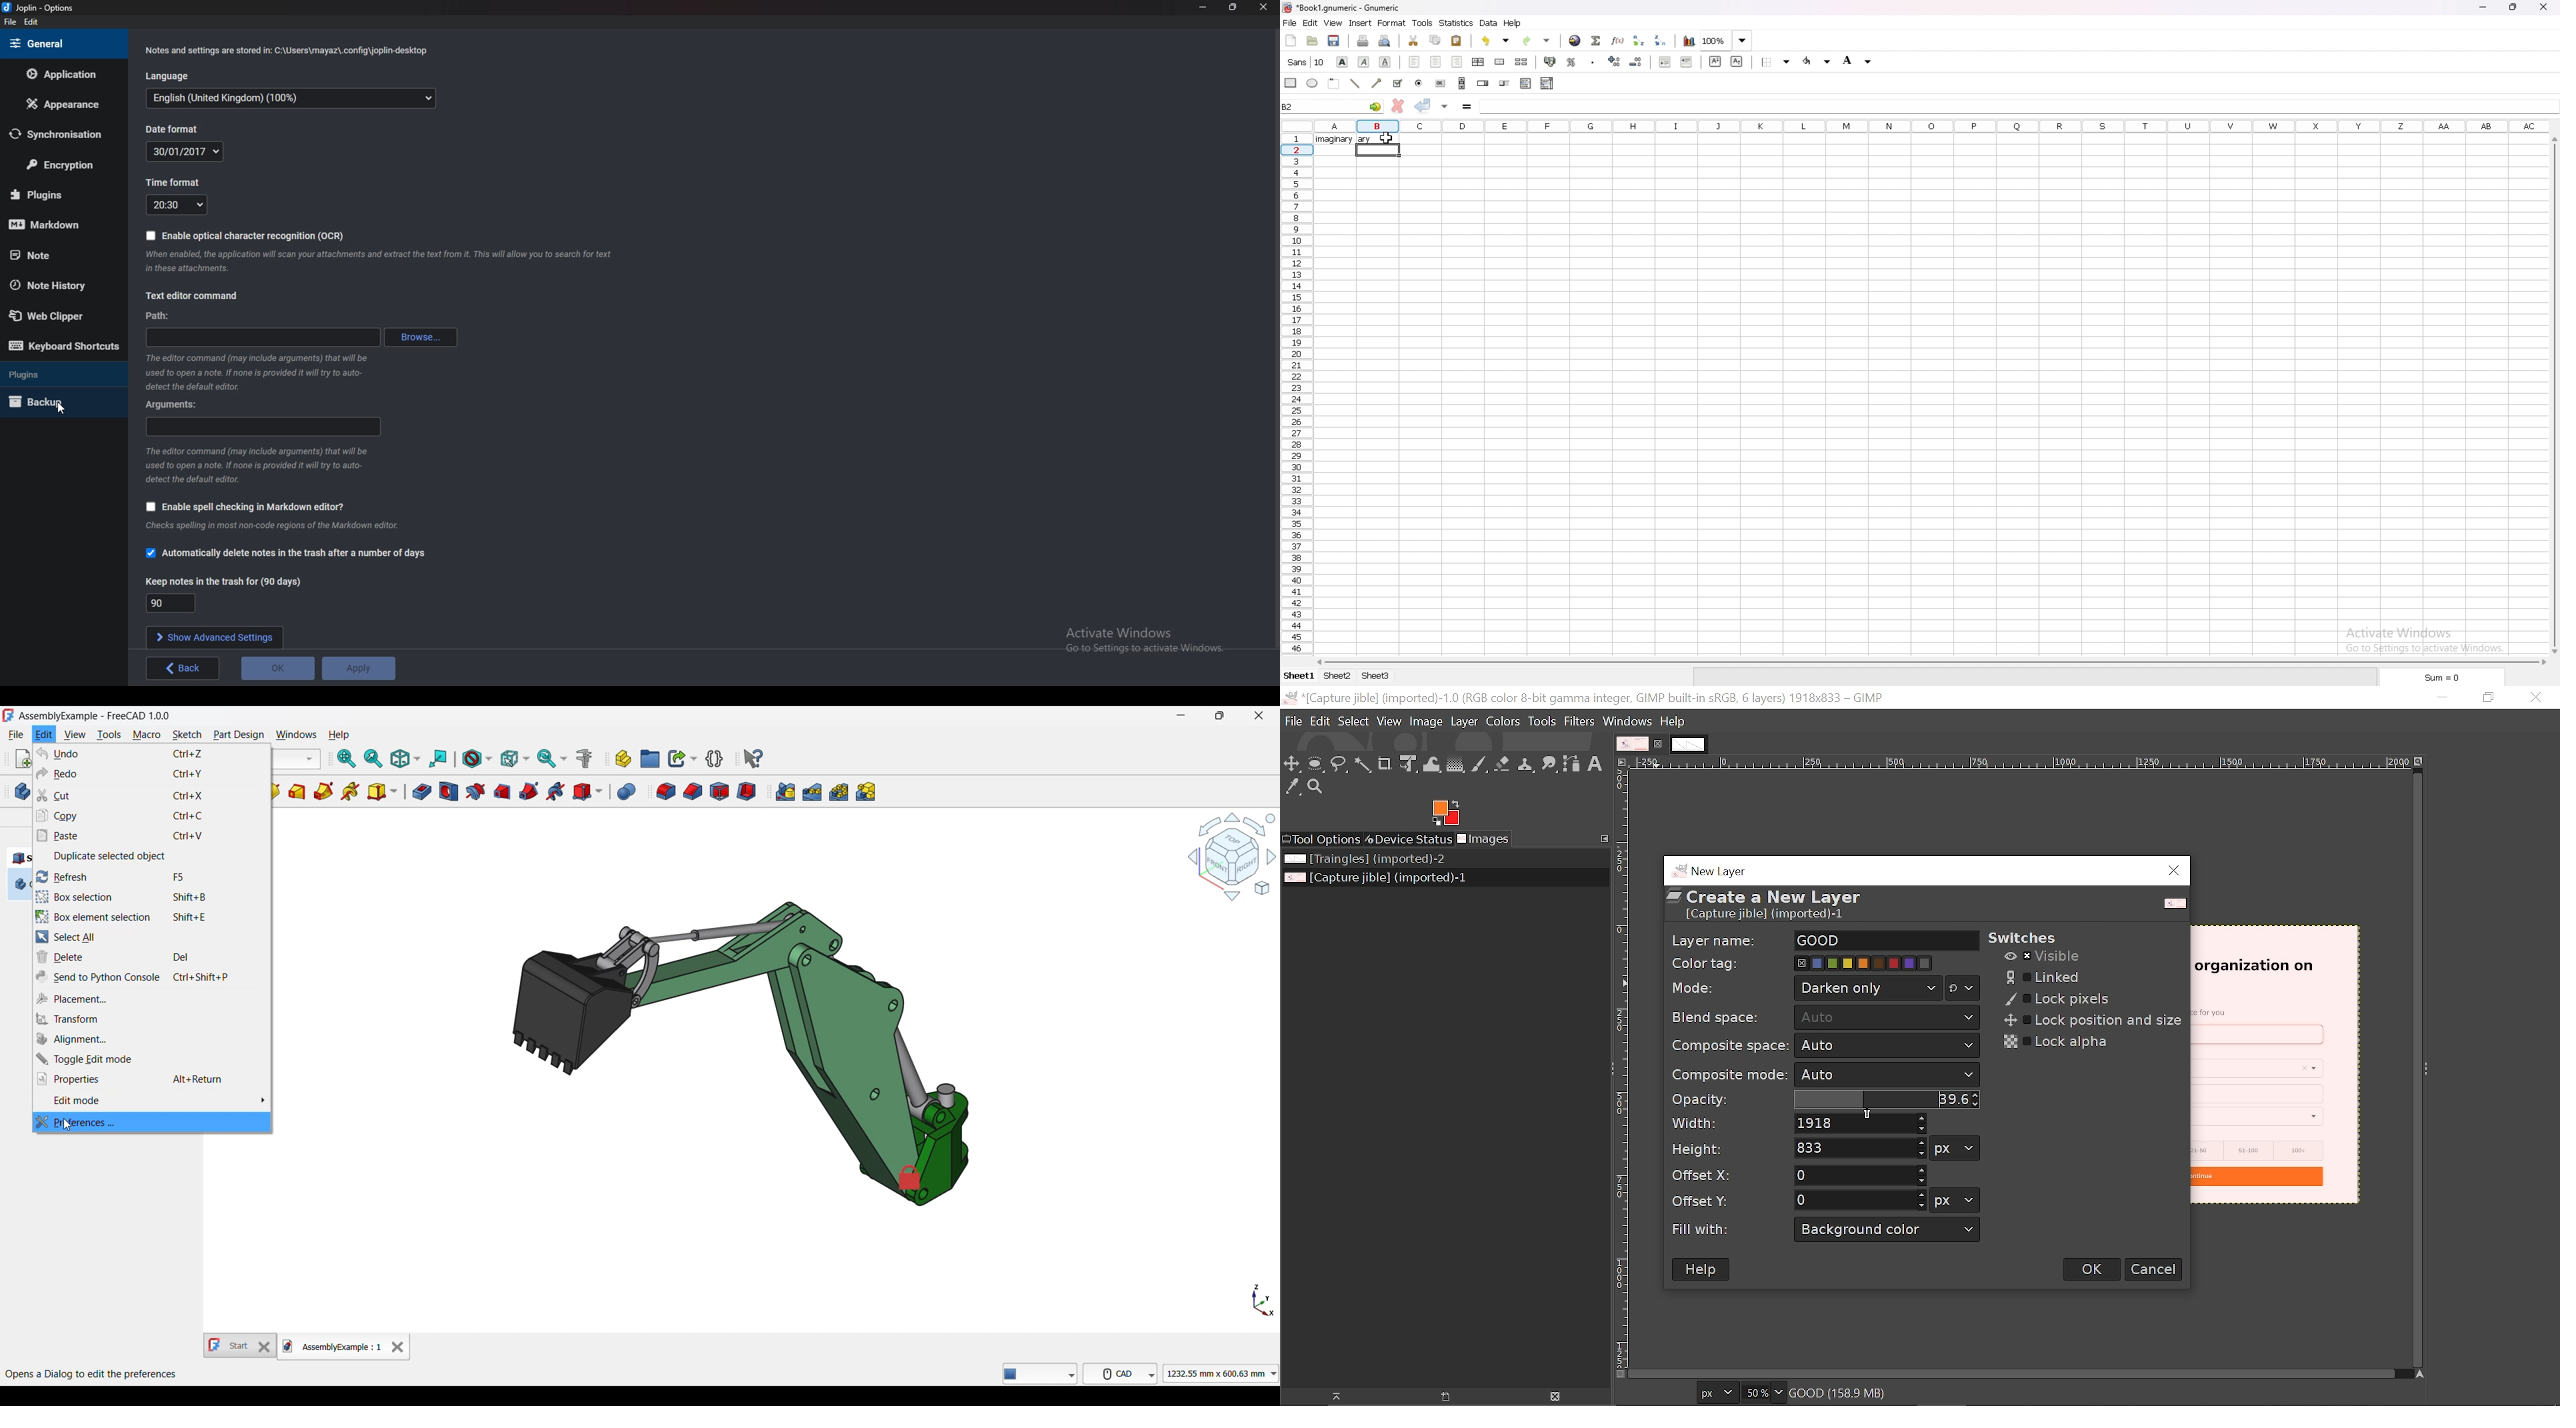 This screenshot has height=1428, width=2576. Describe the element at coordinates (1379, 125) in the screenshot. I see `selected cell column` at that location.